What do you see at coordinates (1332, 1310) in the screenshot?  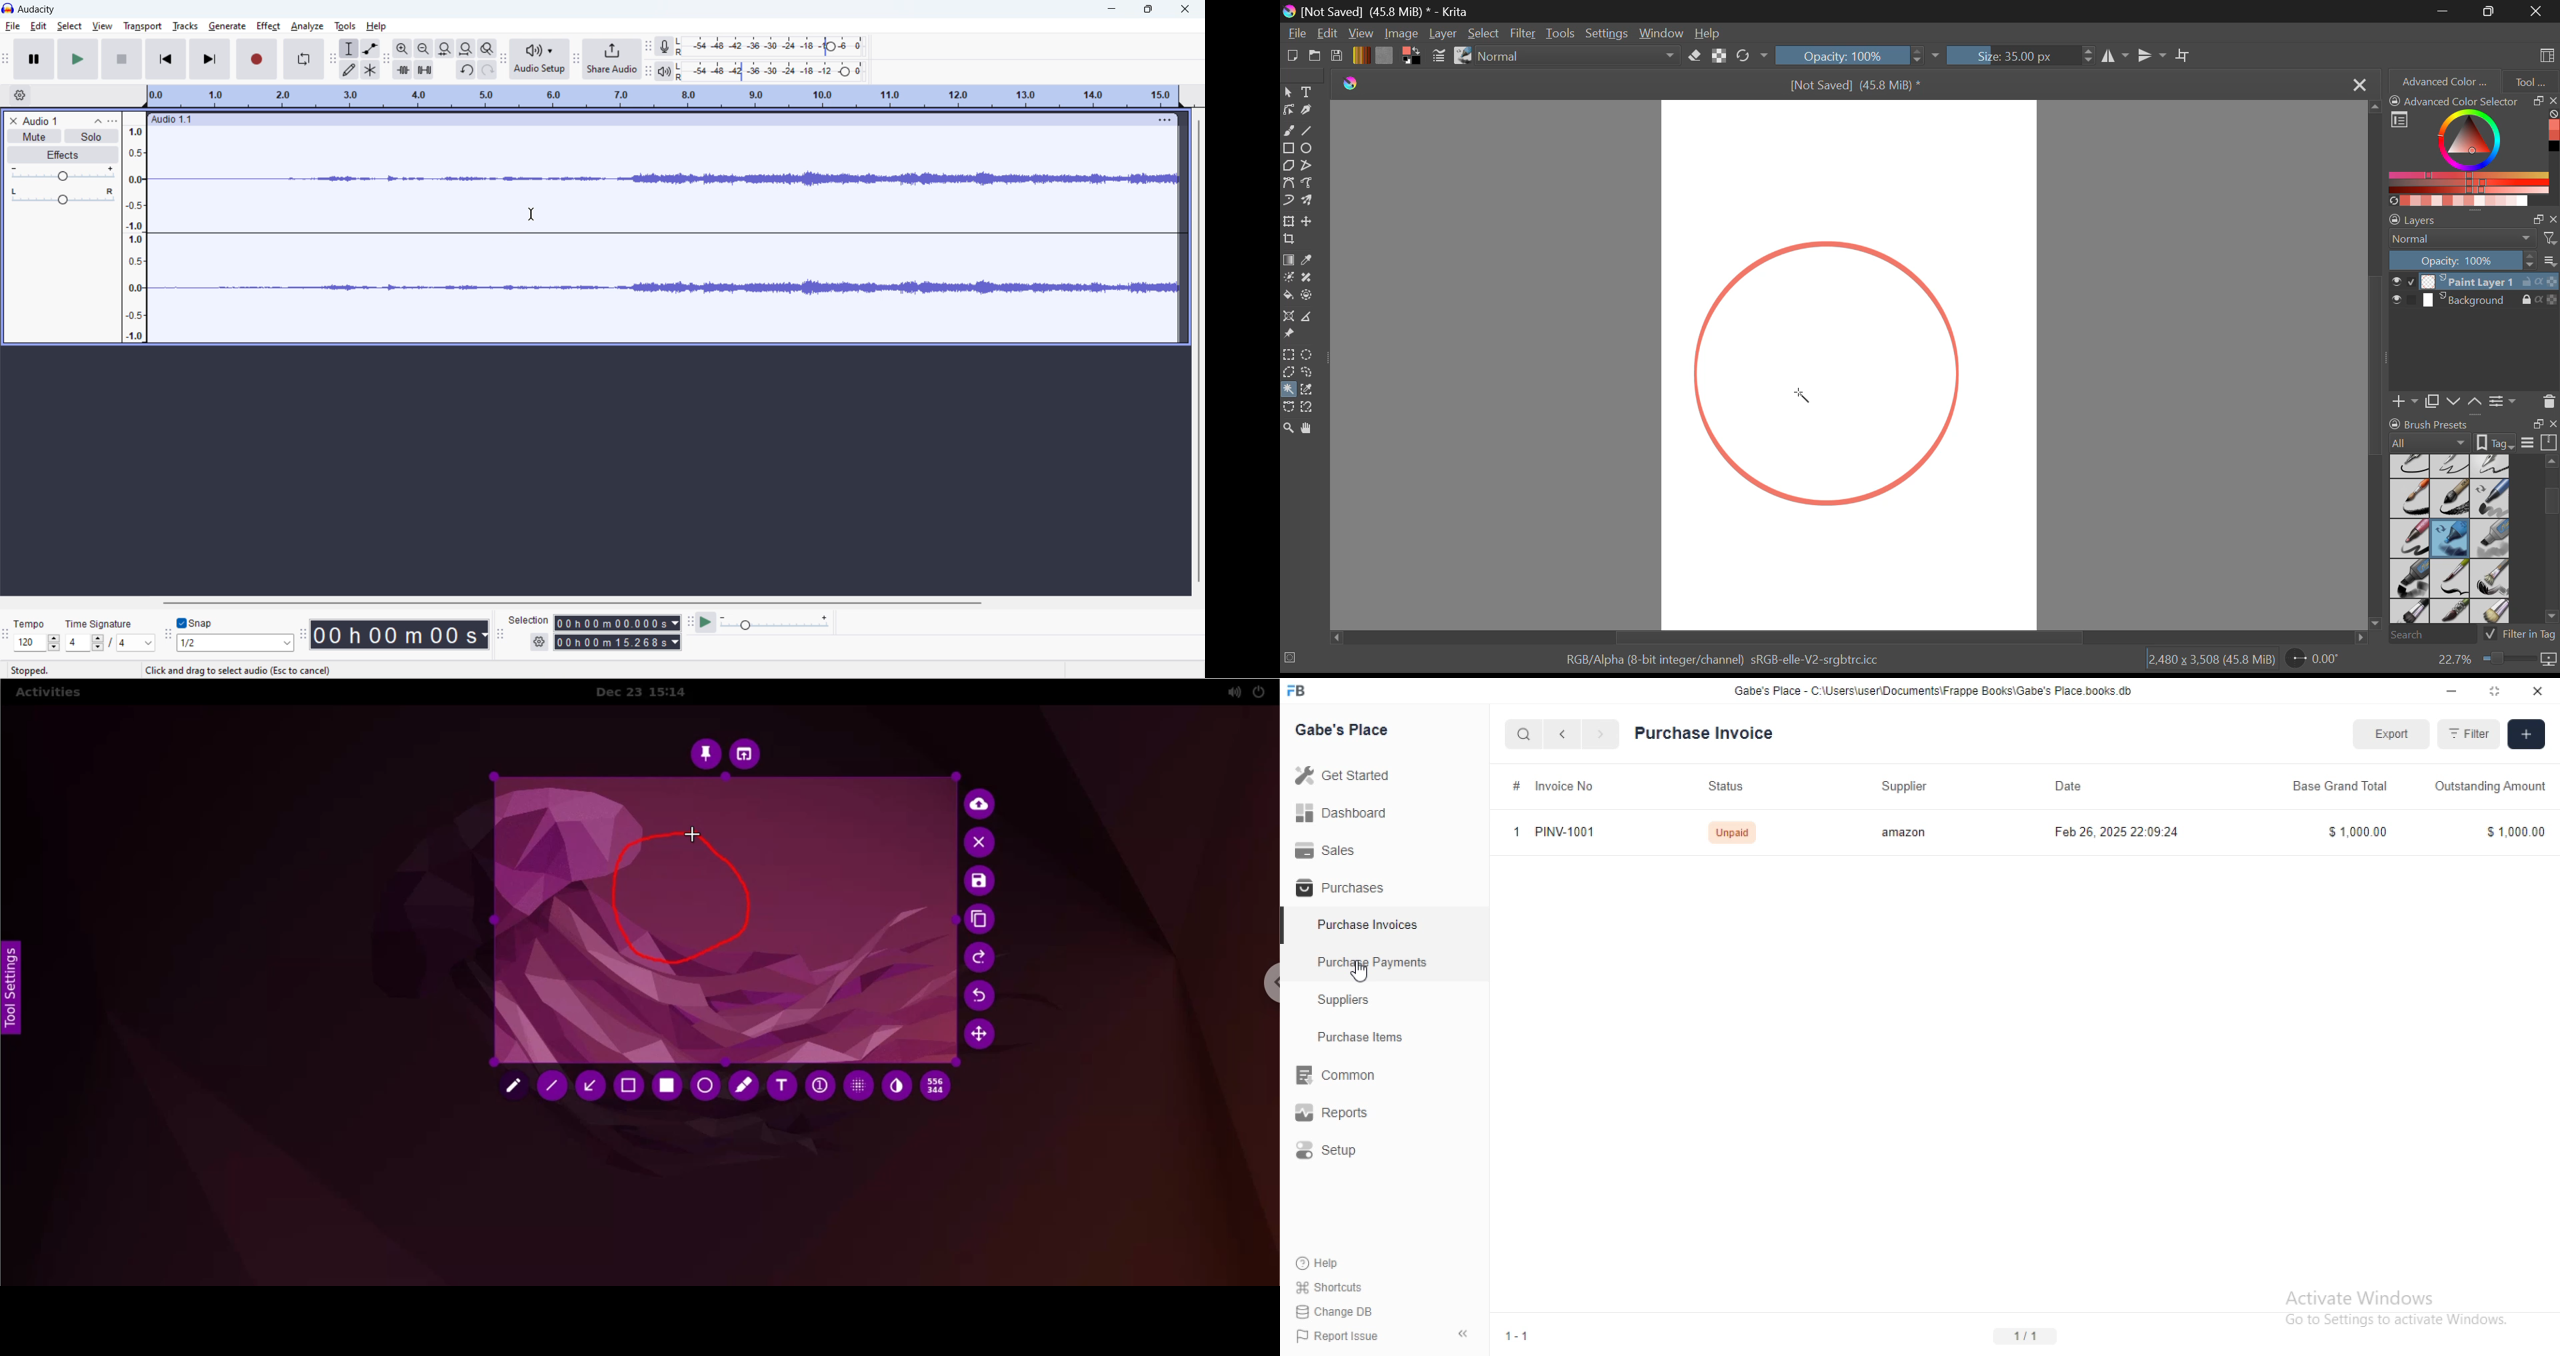 I see `Change DB` at bounding box center [1332, 1310].